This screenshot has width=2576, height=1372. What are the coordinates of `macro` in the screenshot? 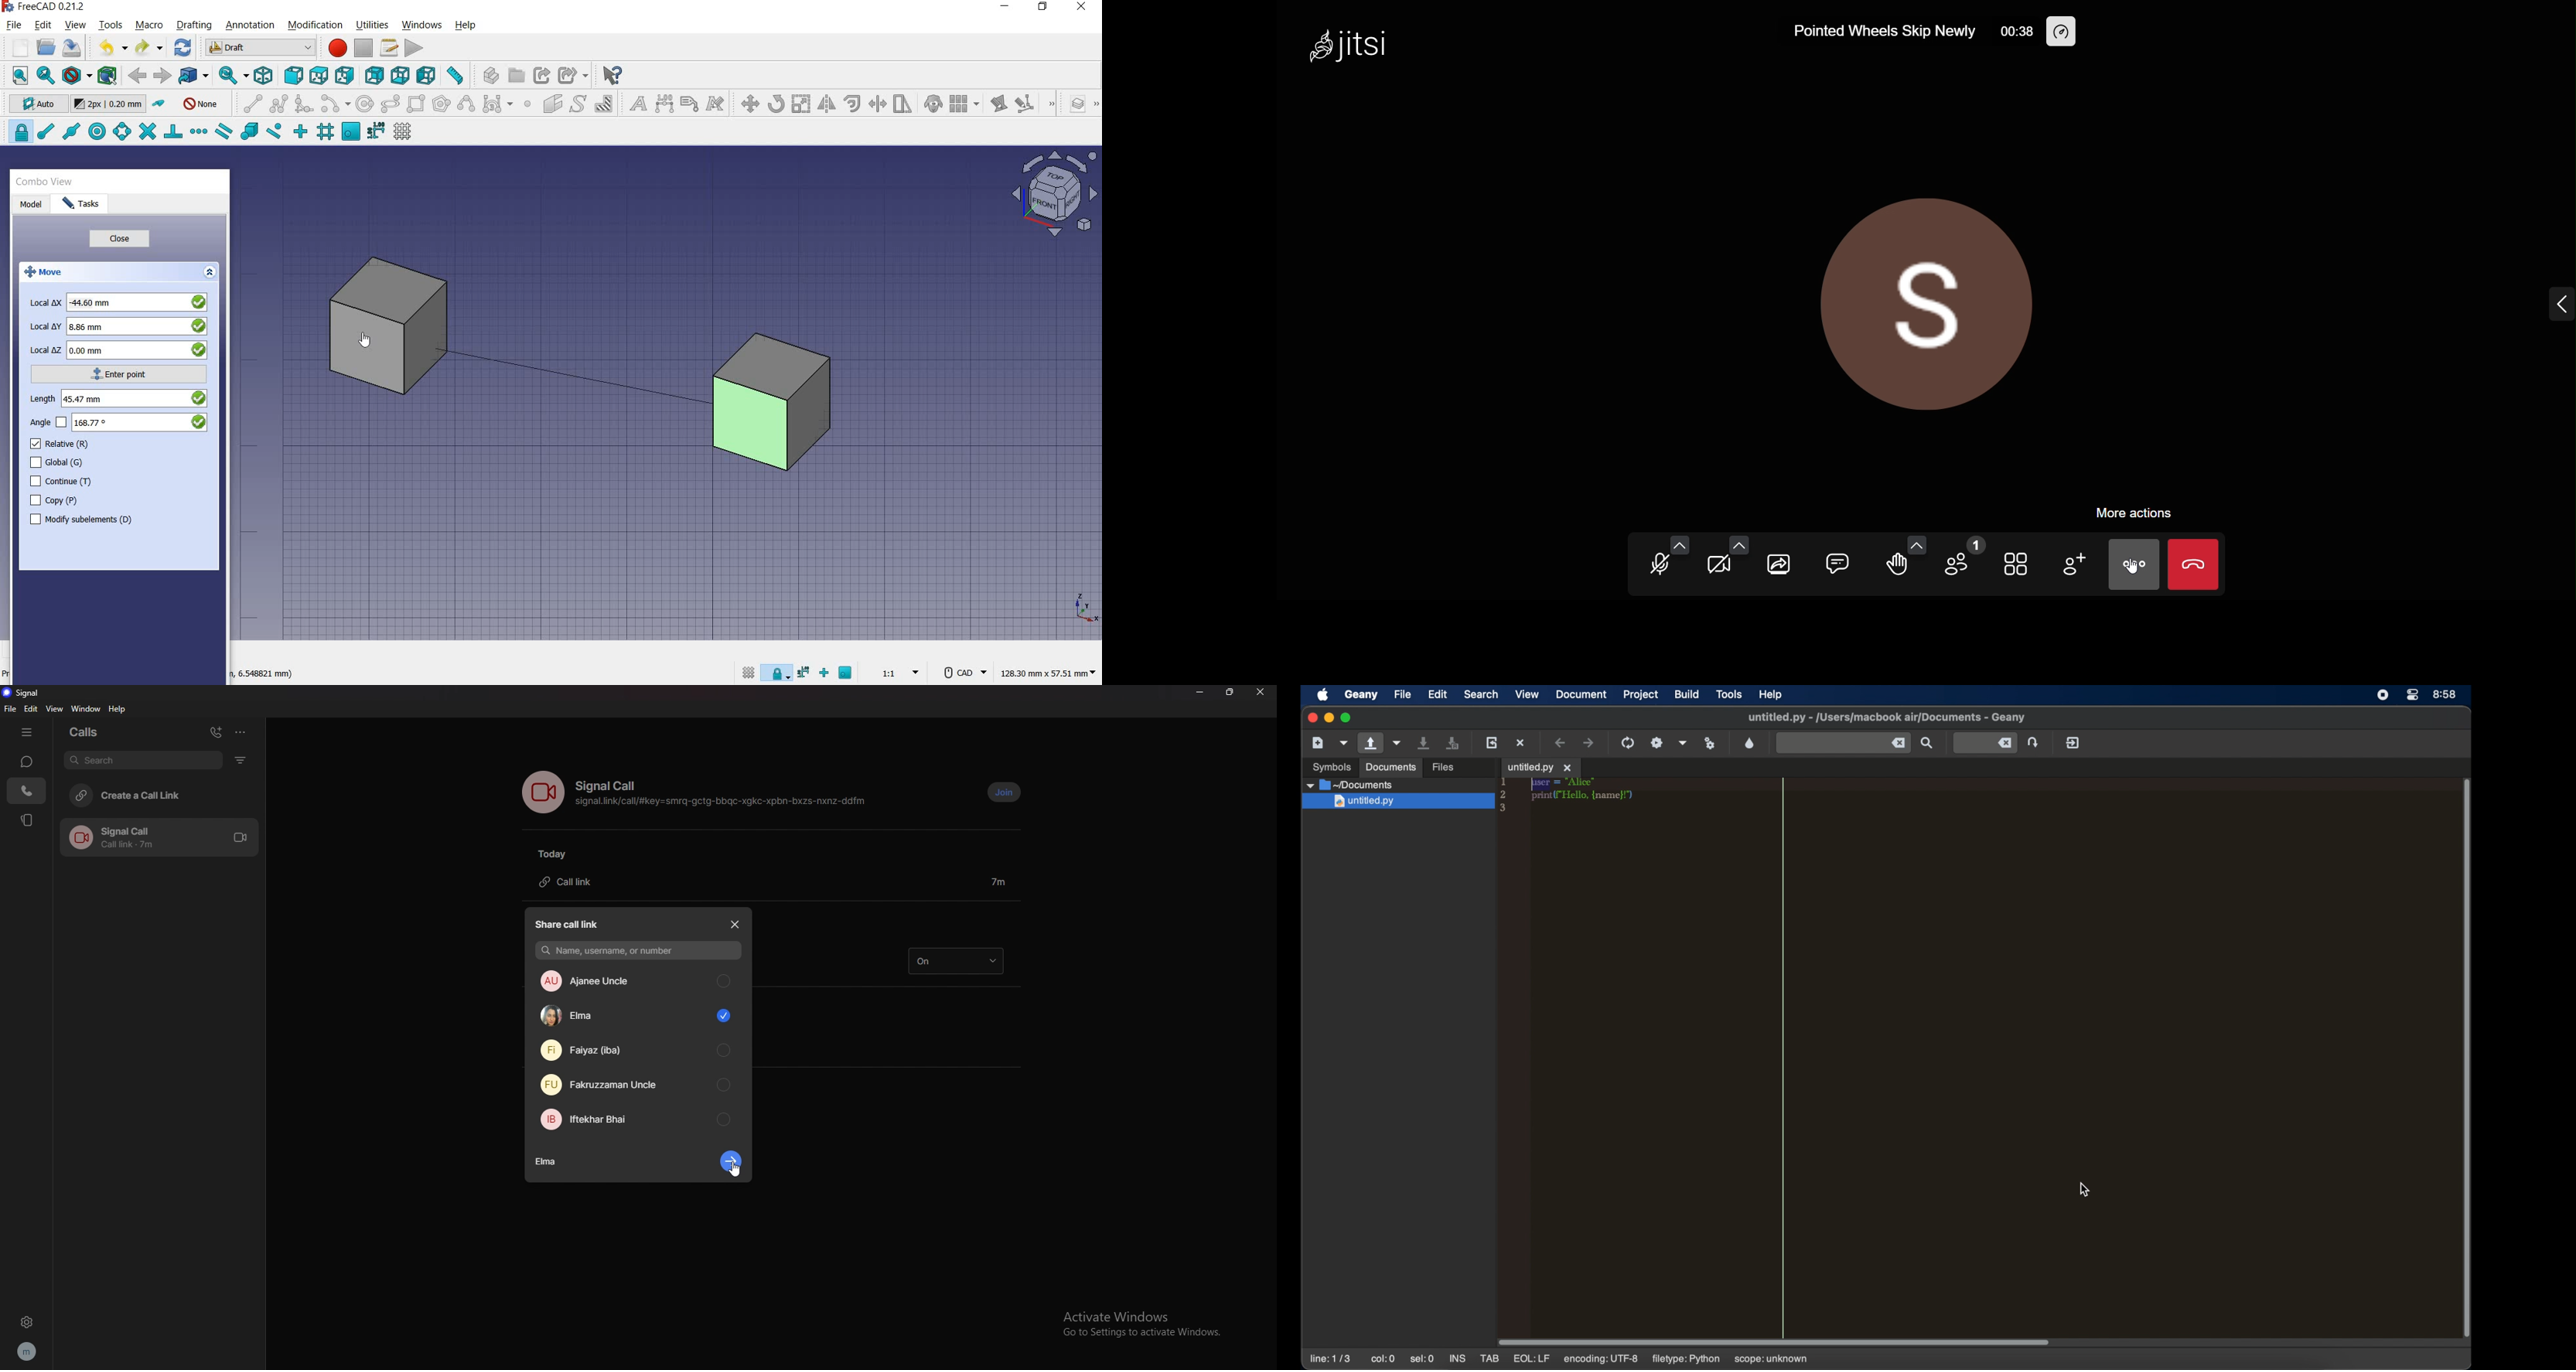 It's located at (149, 26).